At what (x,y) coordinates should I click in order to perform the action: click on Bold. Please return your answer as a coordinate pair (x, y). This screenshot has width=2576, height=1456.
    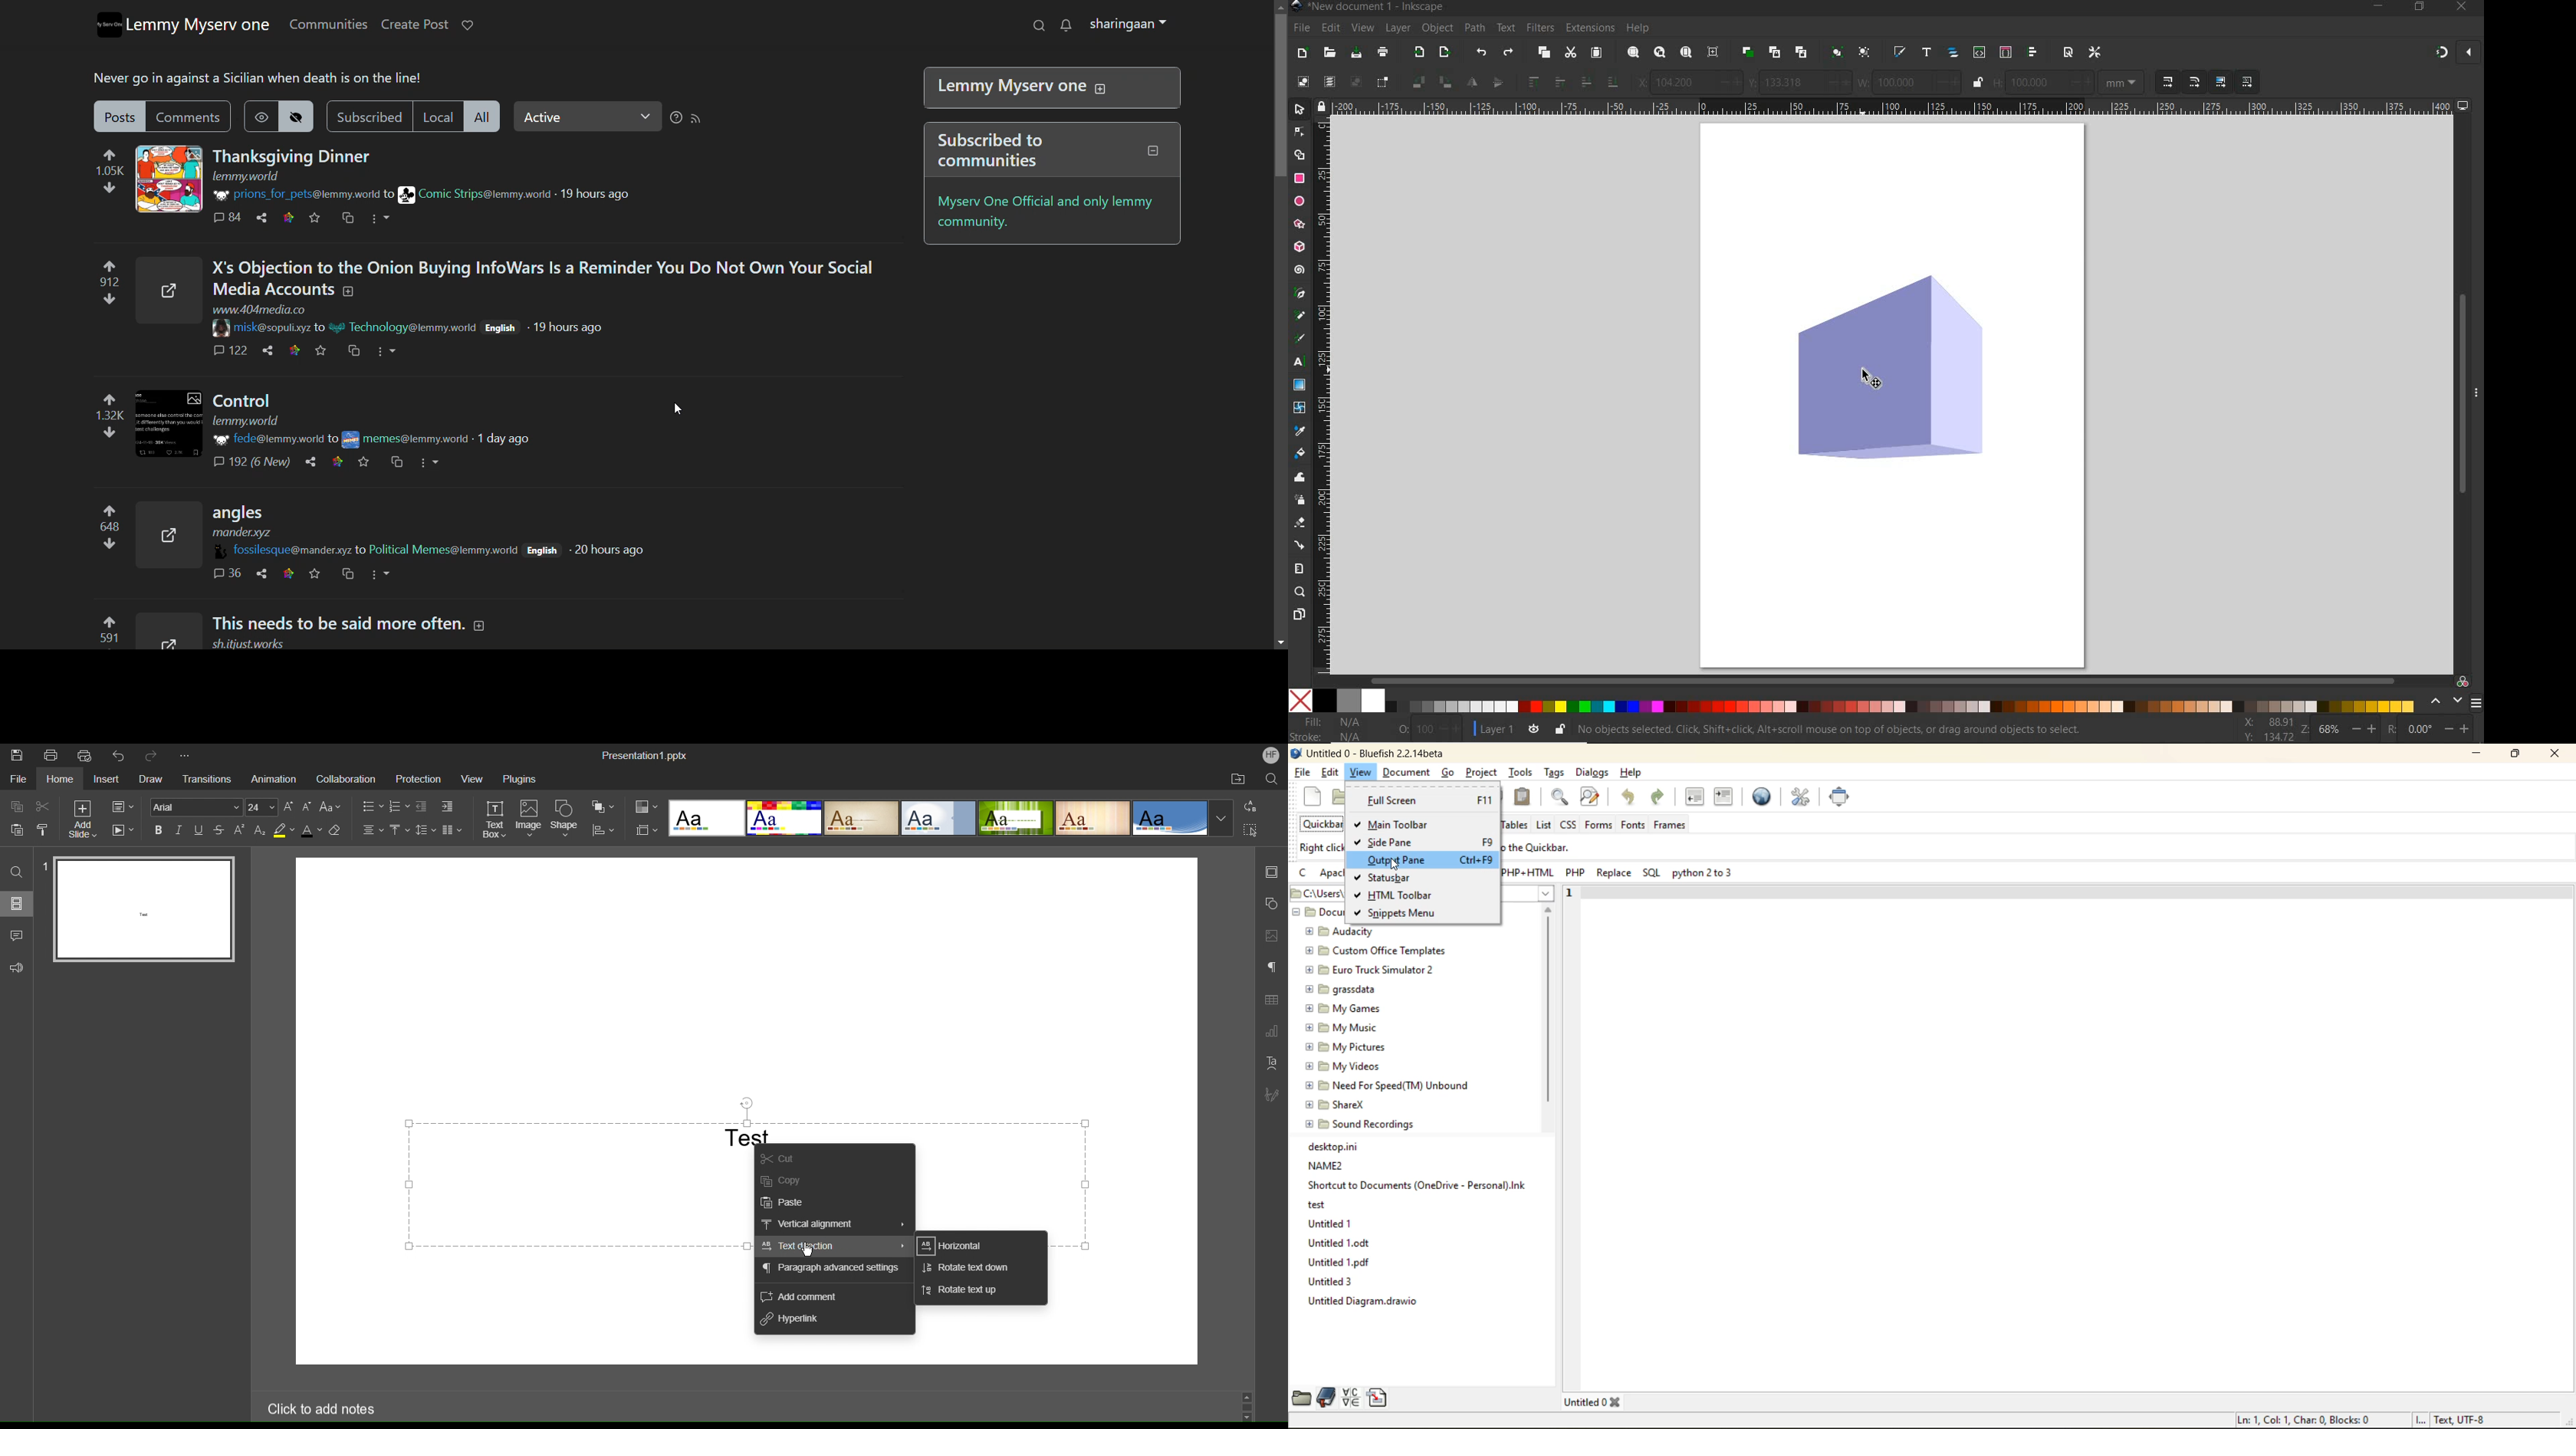
    Looking at the image, I should click on (159, 829).